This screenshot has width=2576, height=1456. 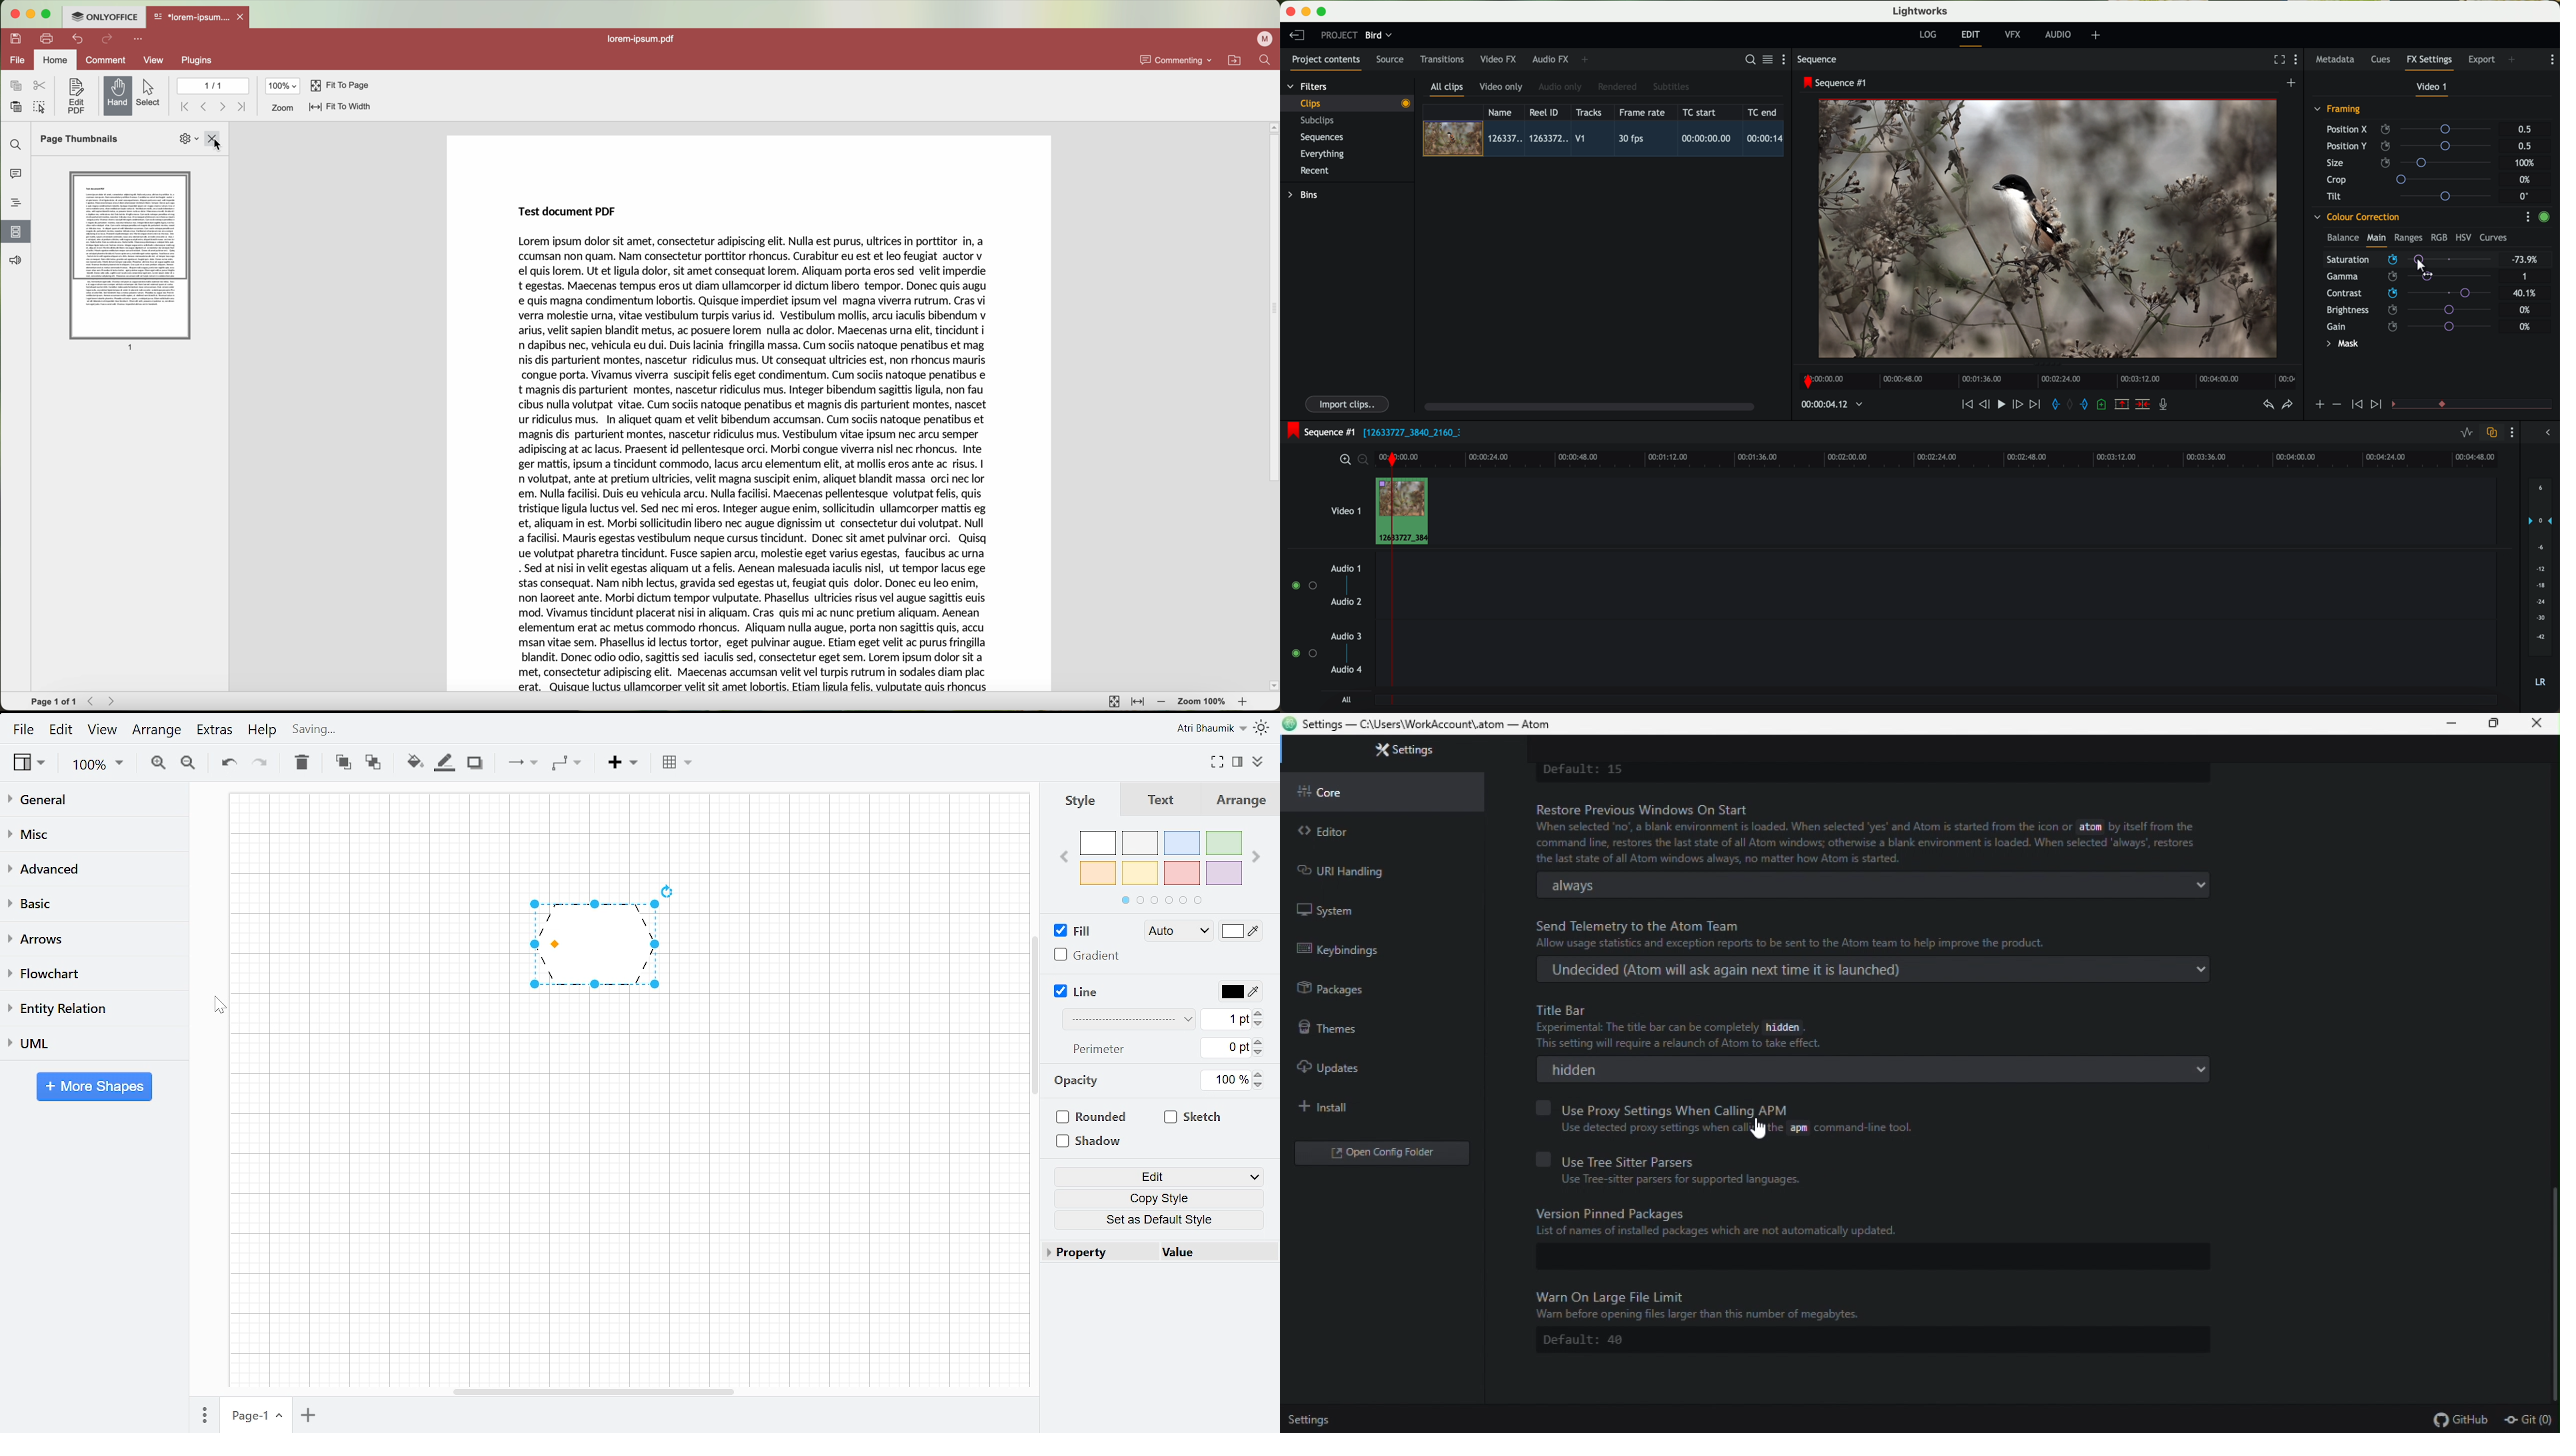 I want to click on Full screen, so click(x=1216, y=761).